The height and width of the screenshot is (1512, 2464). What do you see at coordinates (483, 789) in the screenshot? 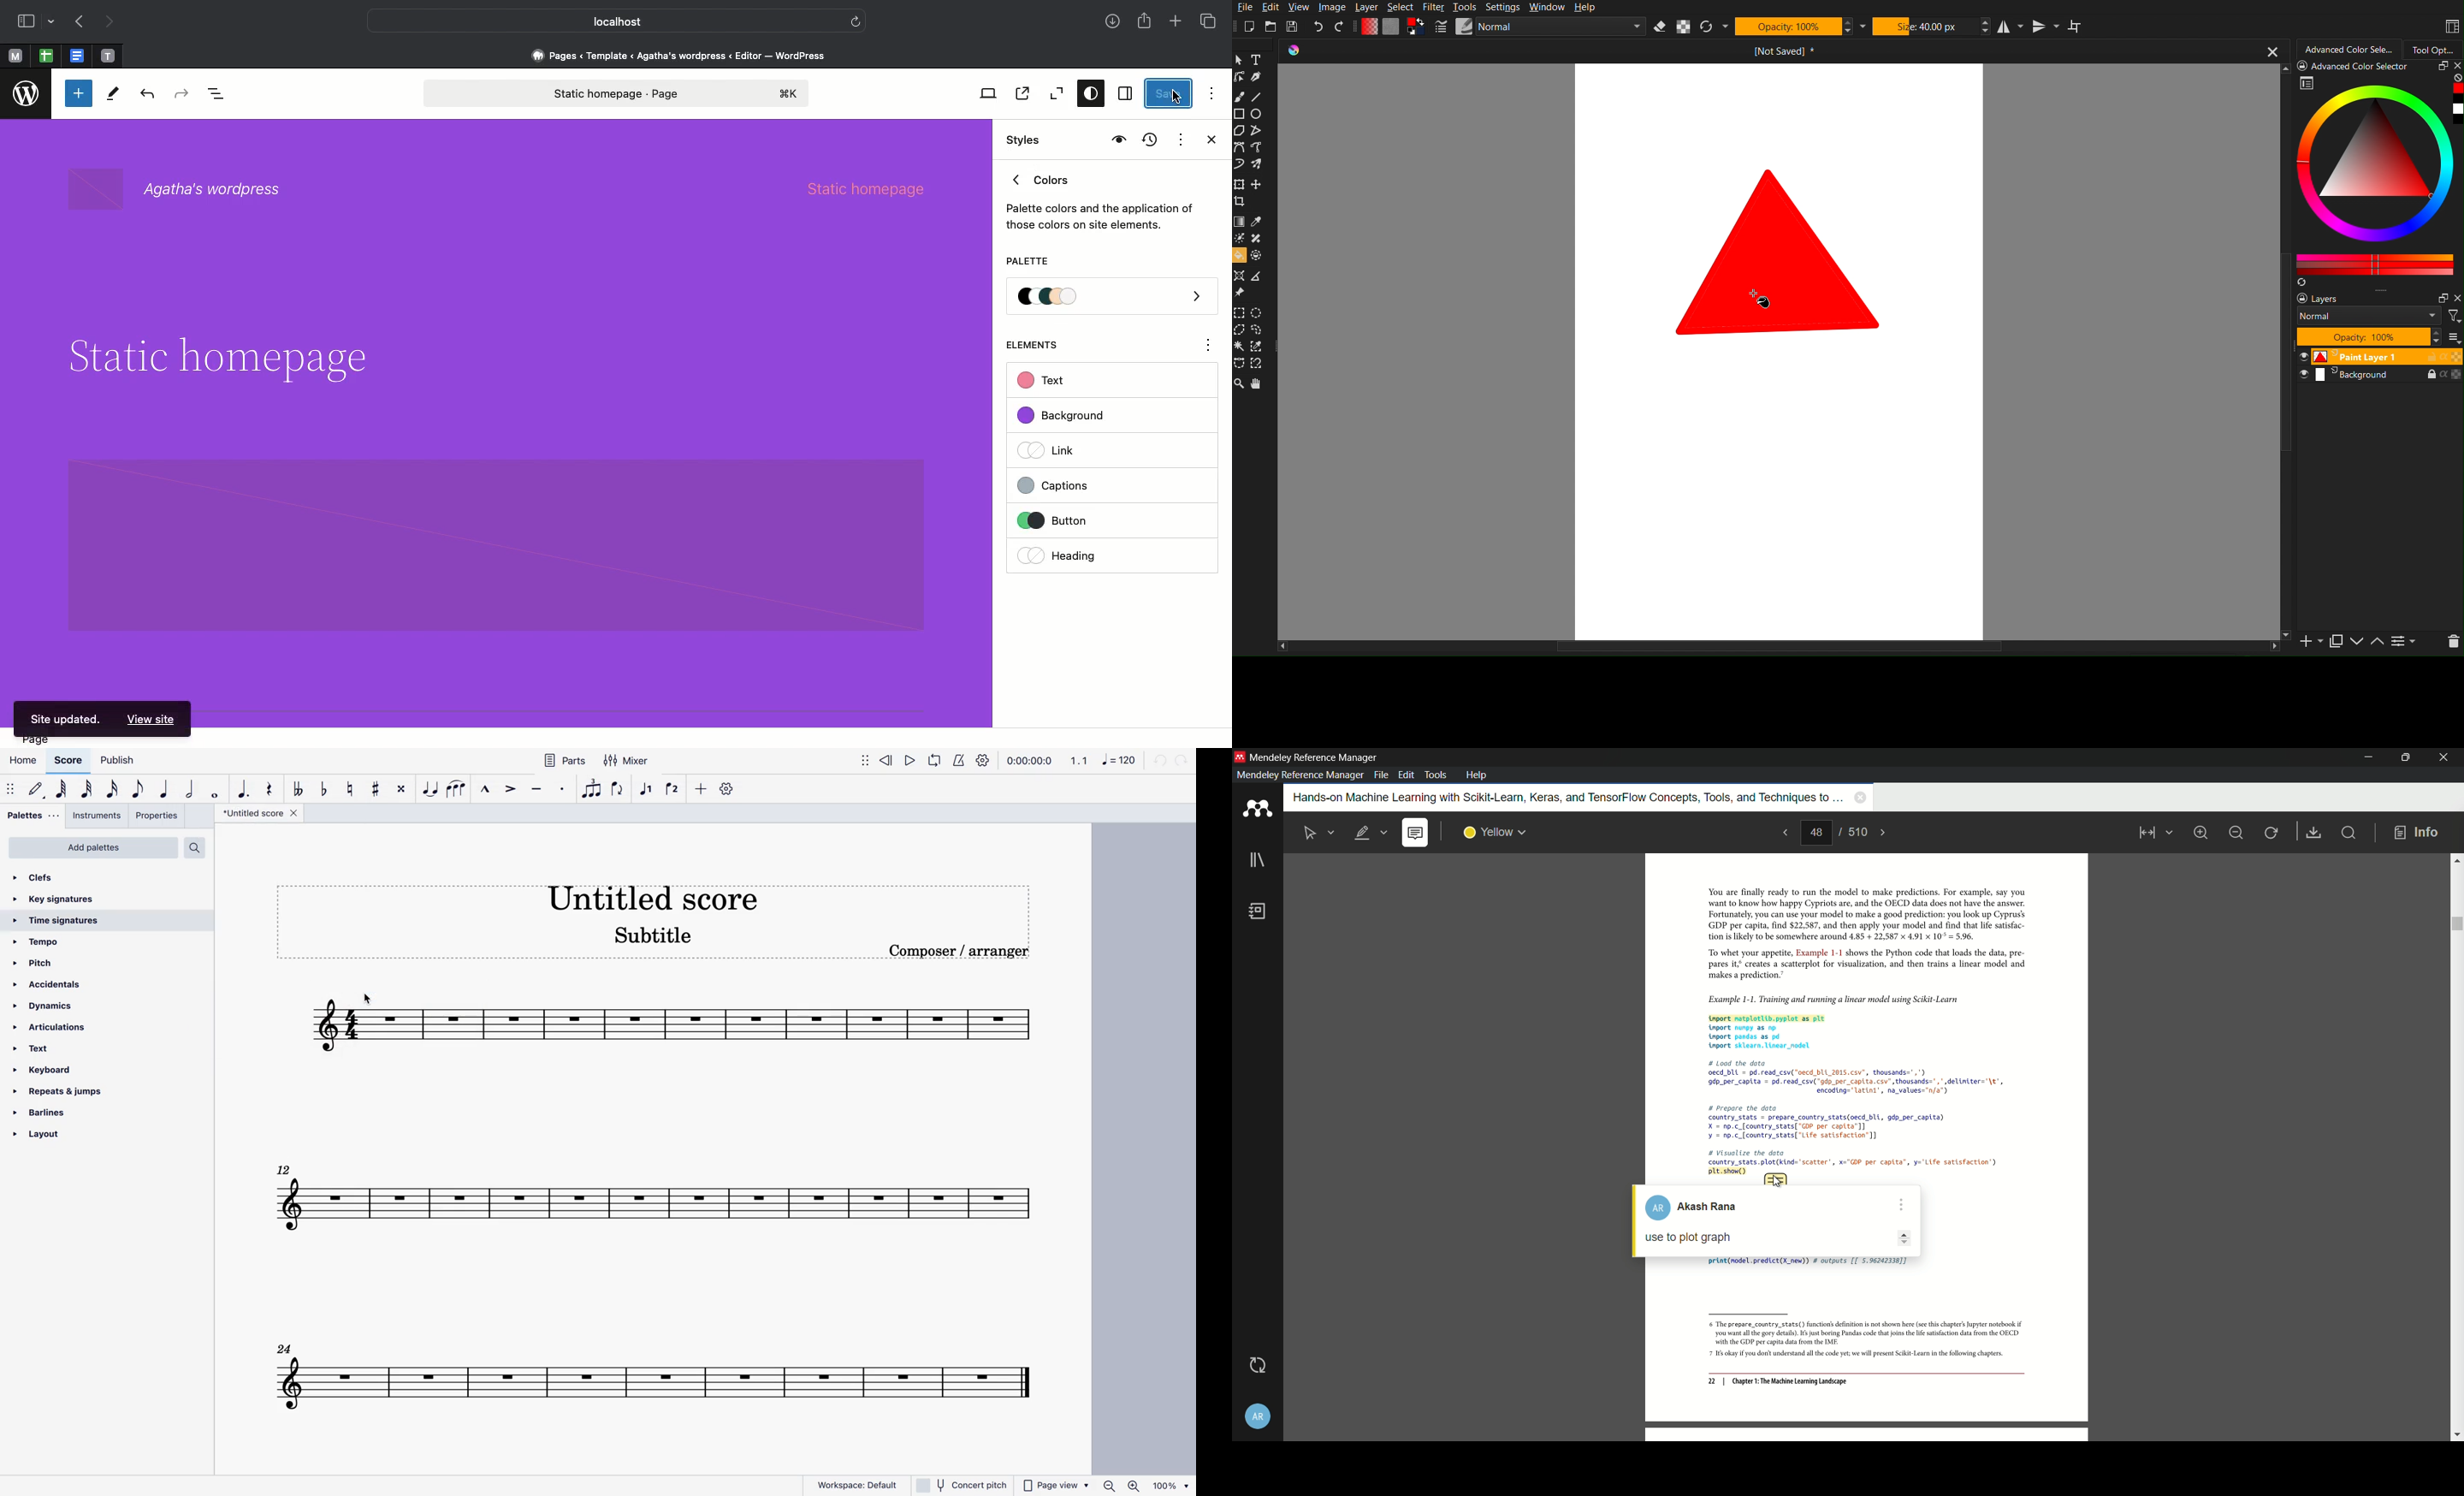
I see `marcato` at bounding box center [483, 789].